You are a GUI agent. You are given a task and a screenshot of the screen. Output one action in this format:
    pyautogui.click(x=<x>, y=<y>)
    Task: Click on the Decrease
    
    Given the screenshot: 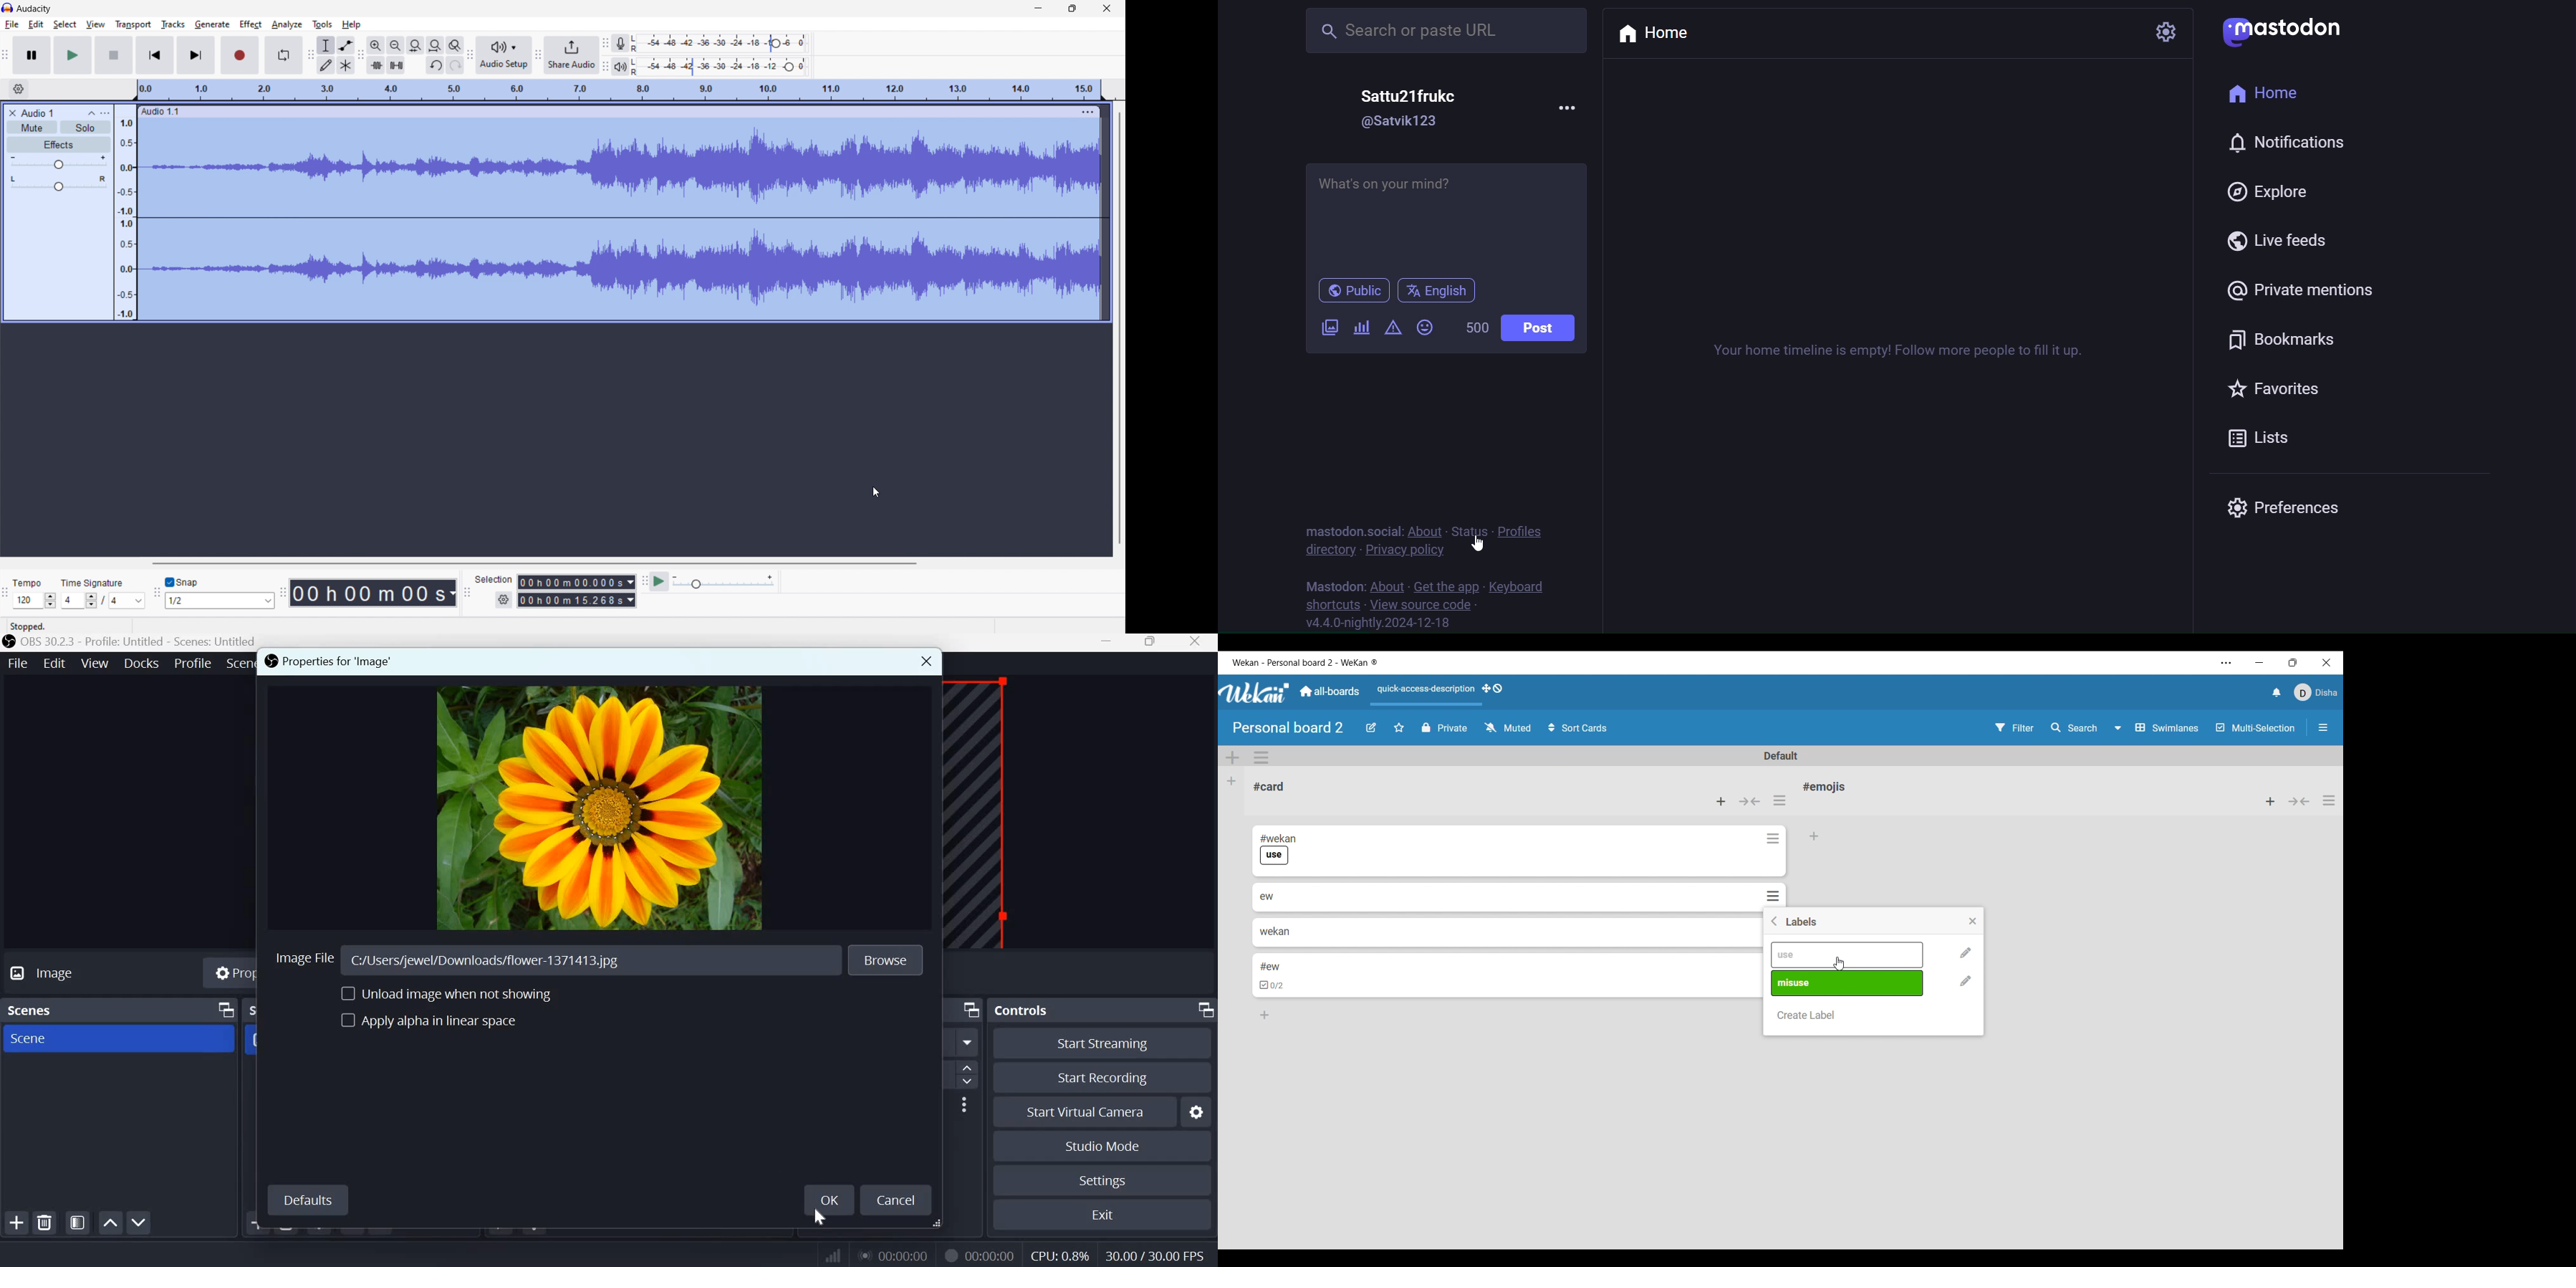 What is the action you would take?
    pyautogui.click(x=970, y=1083)
    